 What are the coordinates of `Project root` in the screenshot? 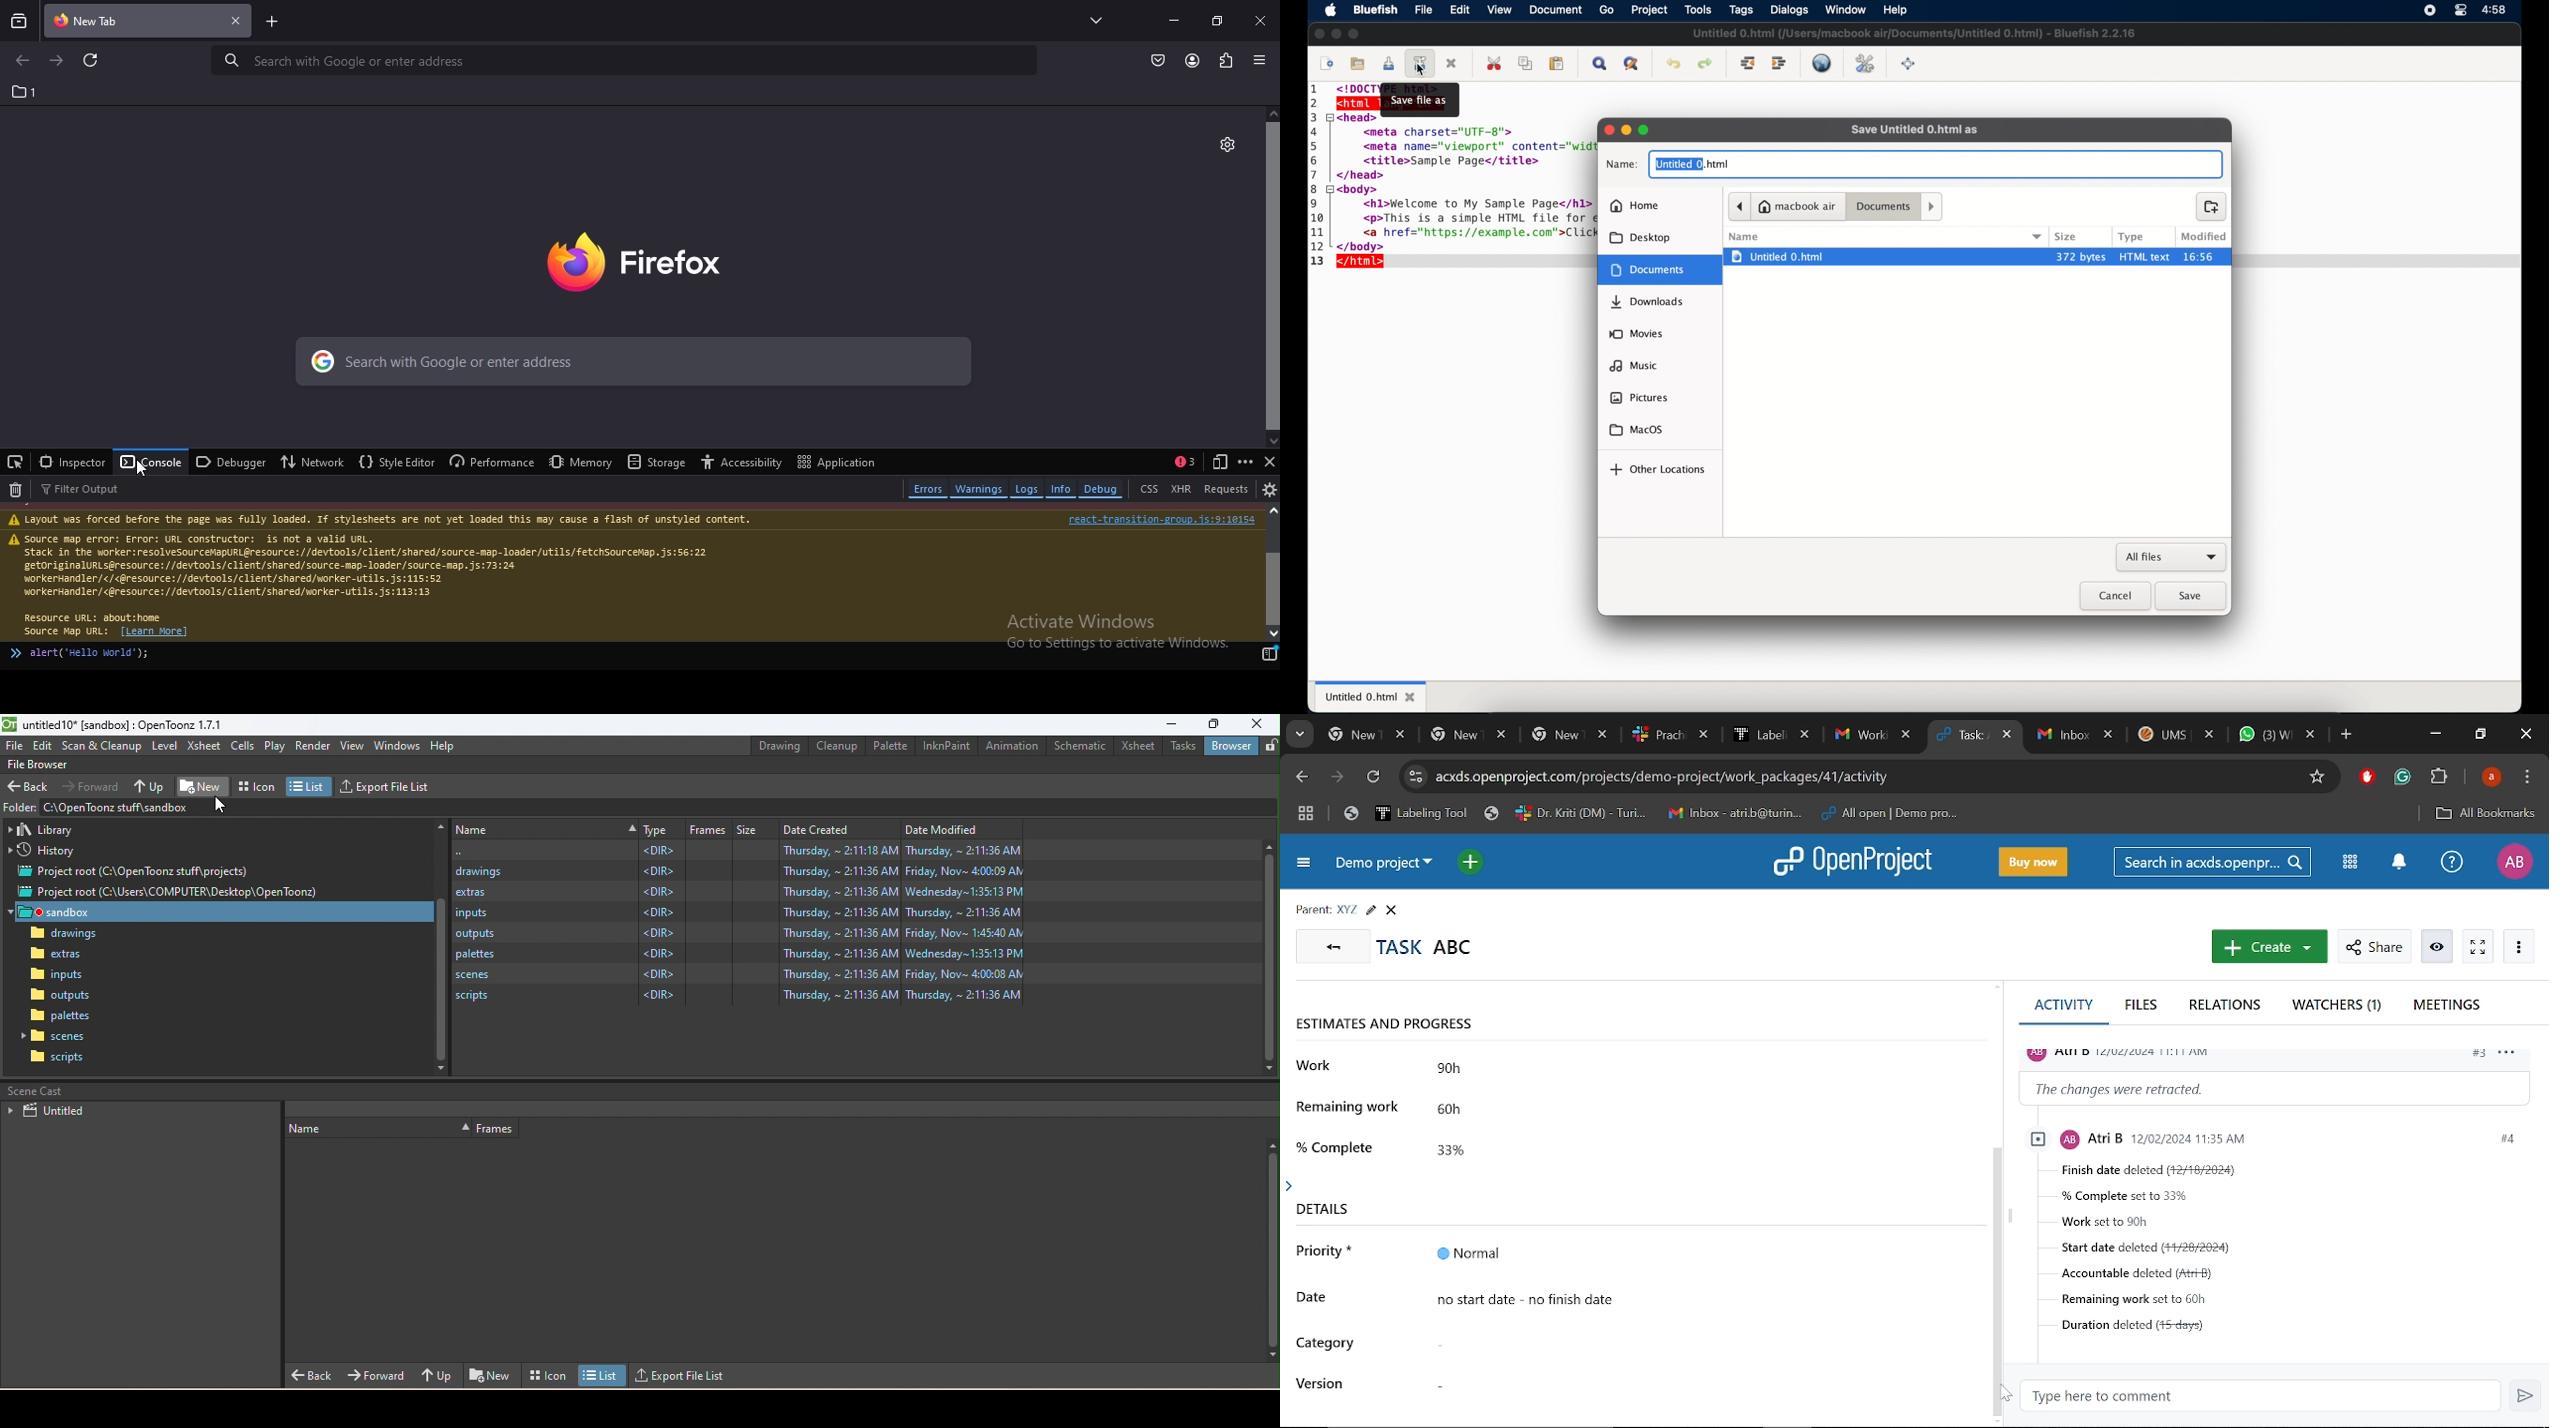 It's located at (137, 871).